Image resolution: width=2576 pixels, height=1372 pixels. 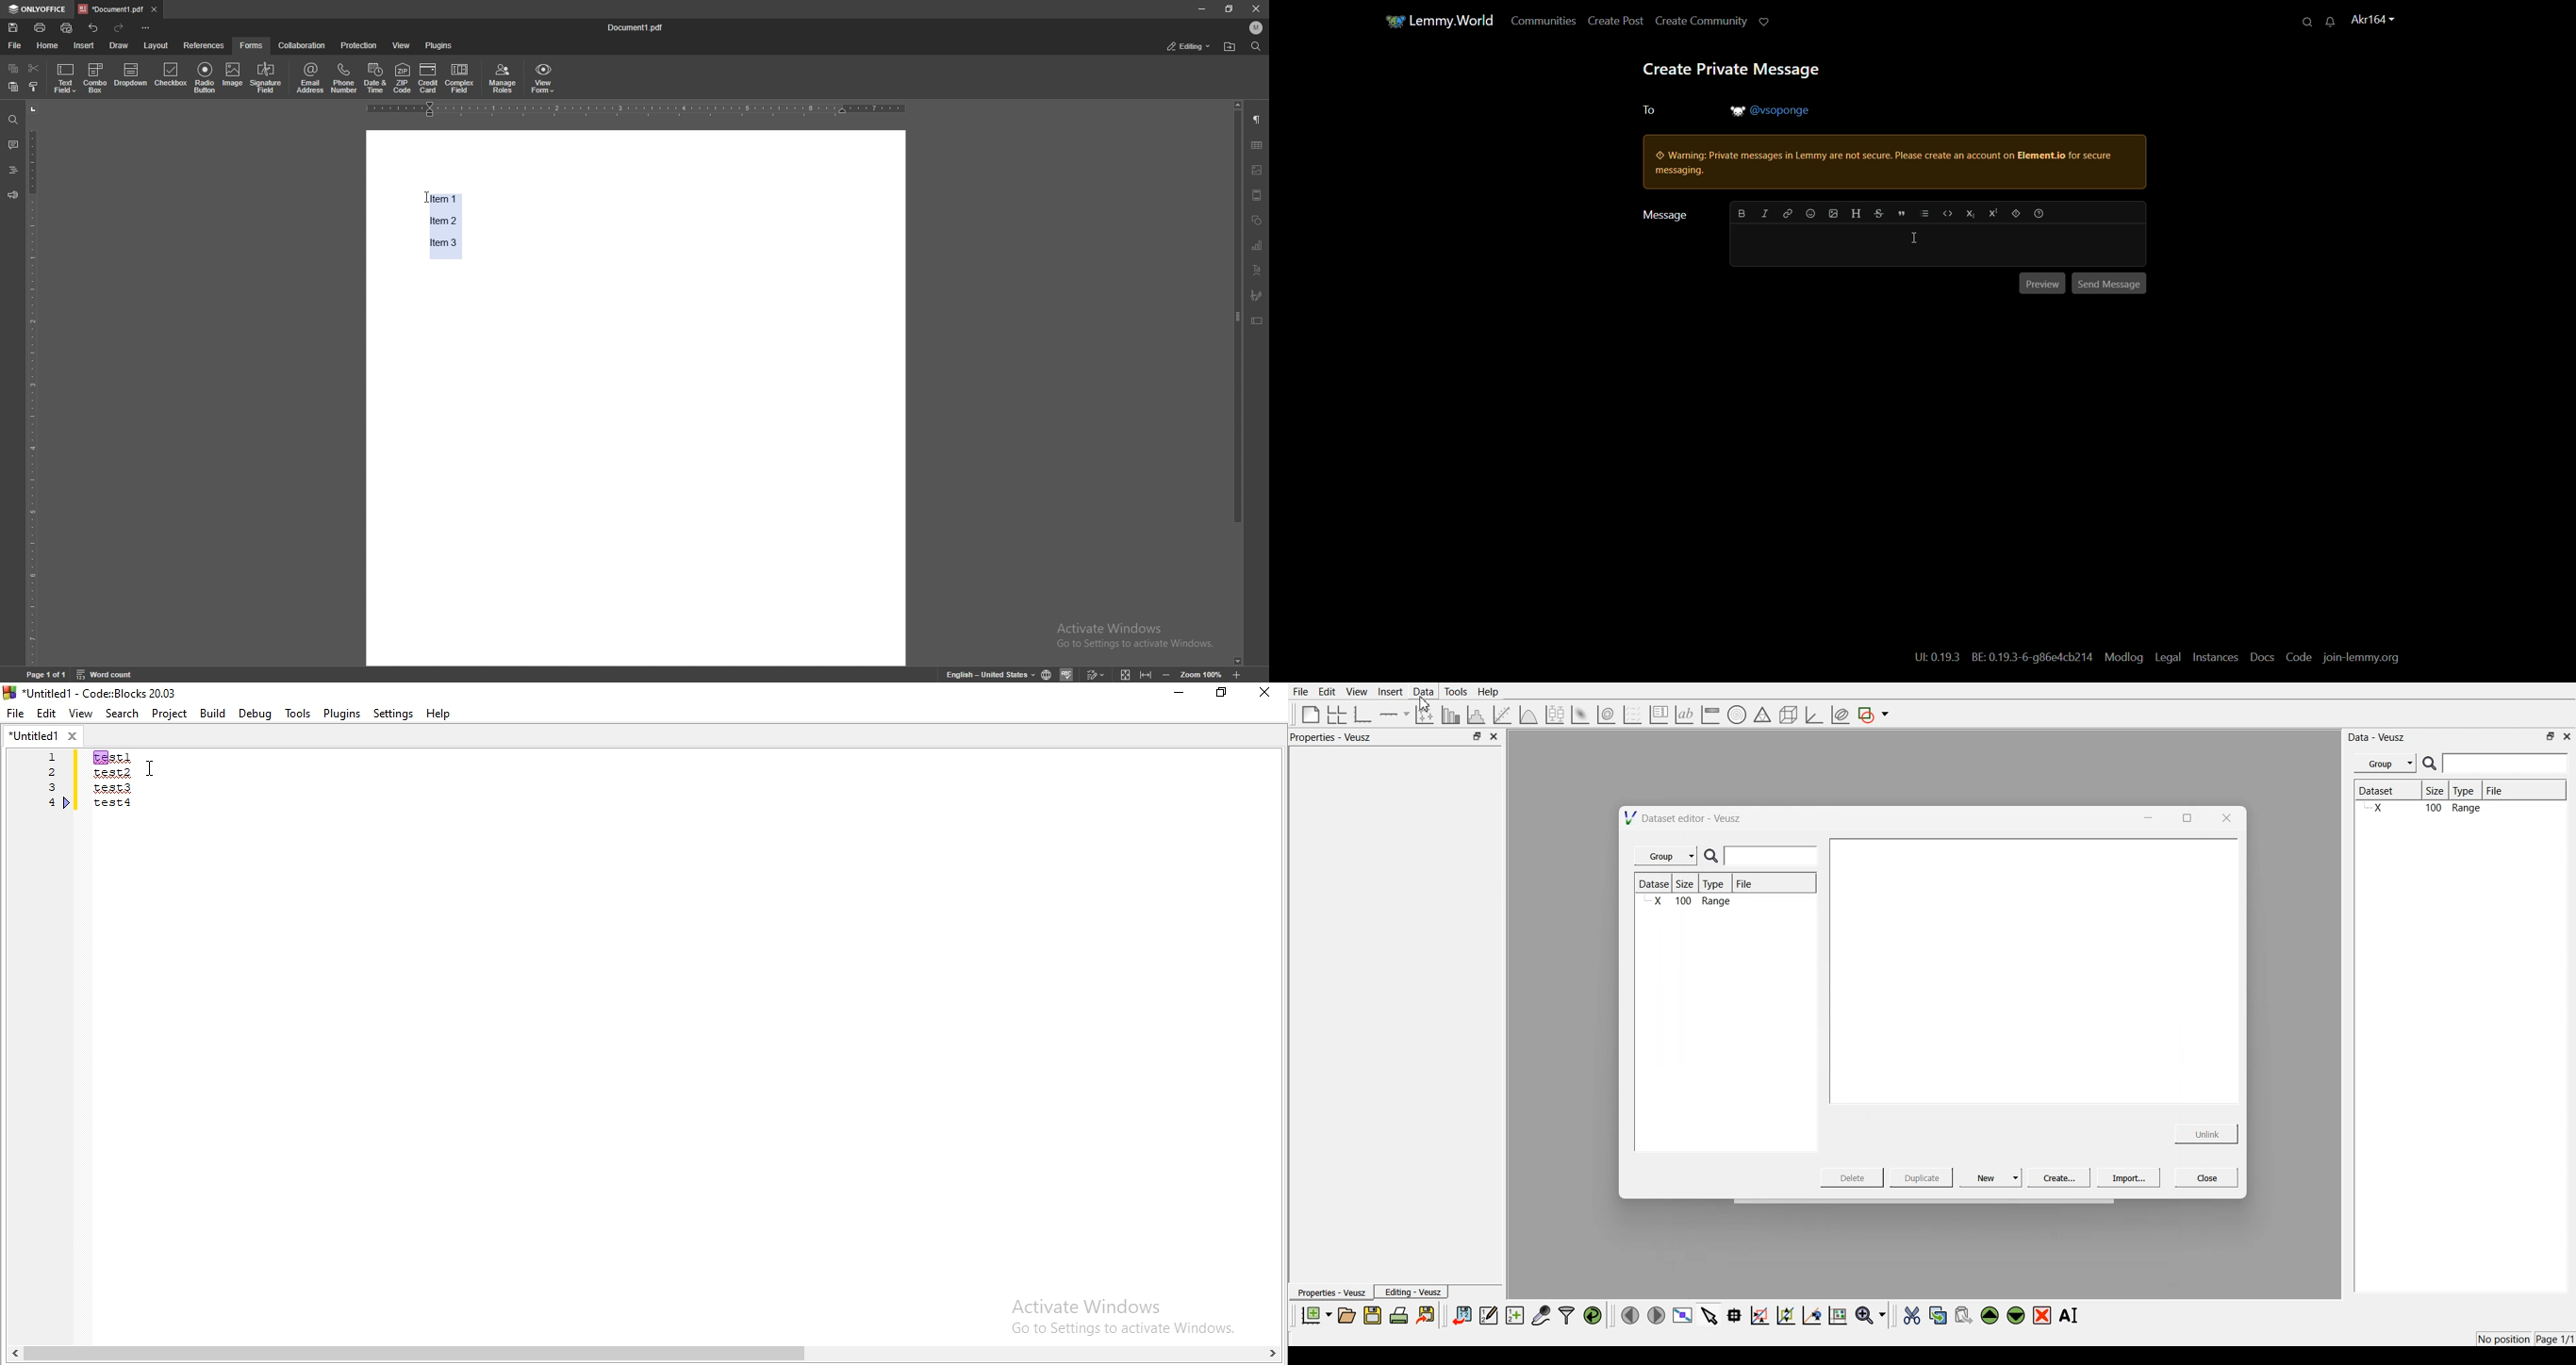 What do you see at coordinates (1259, 170) in the screenshot?
I see `image` at bounding box center [1259, 170].